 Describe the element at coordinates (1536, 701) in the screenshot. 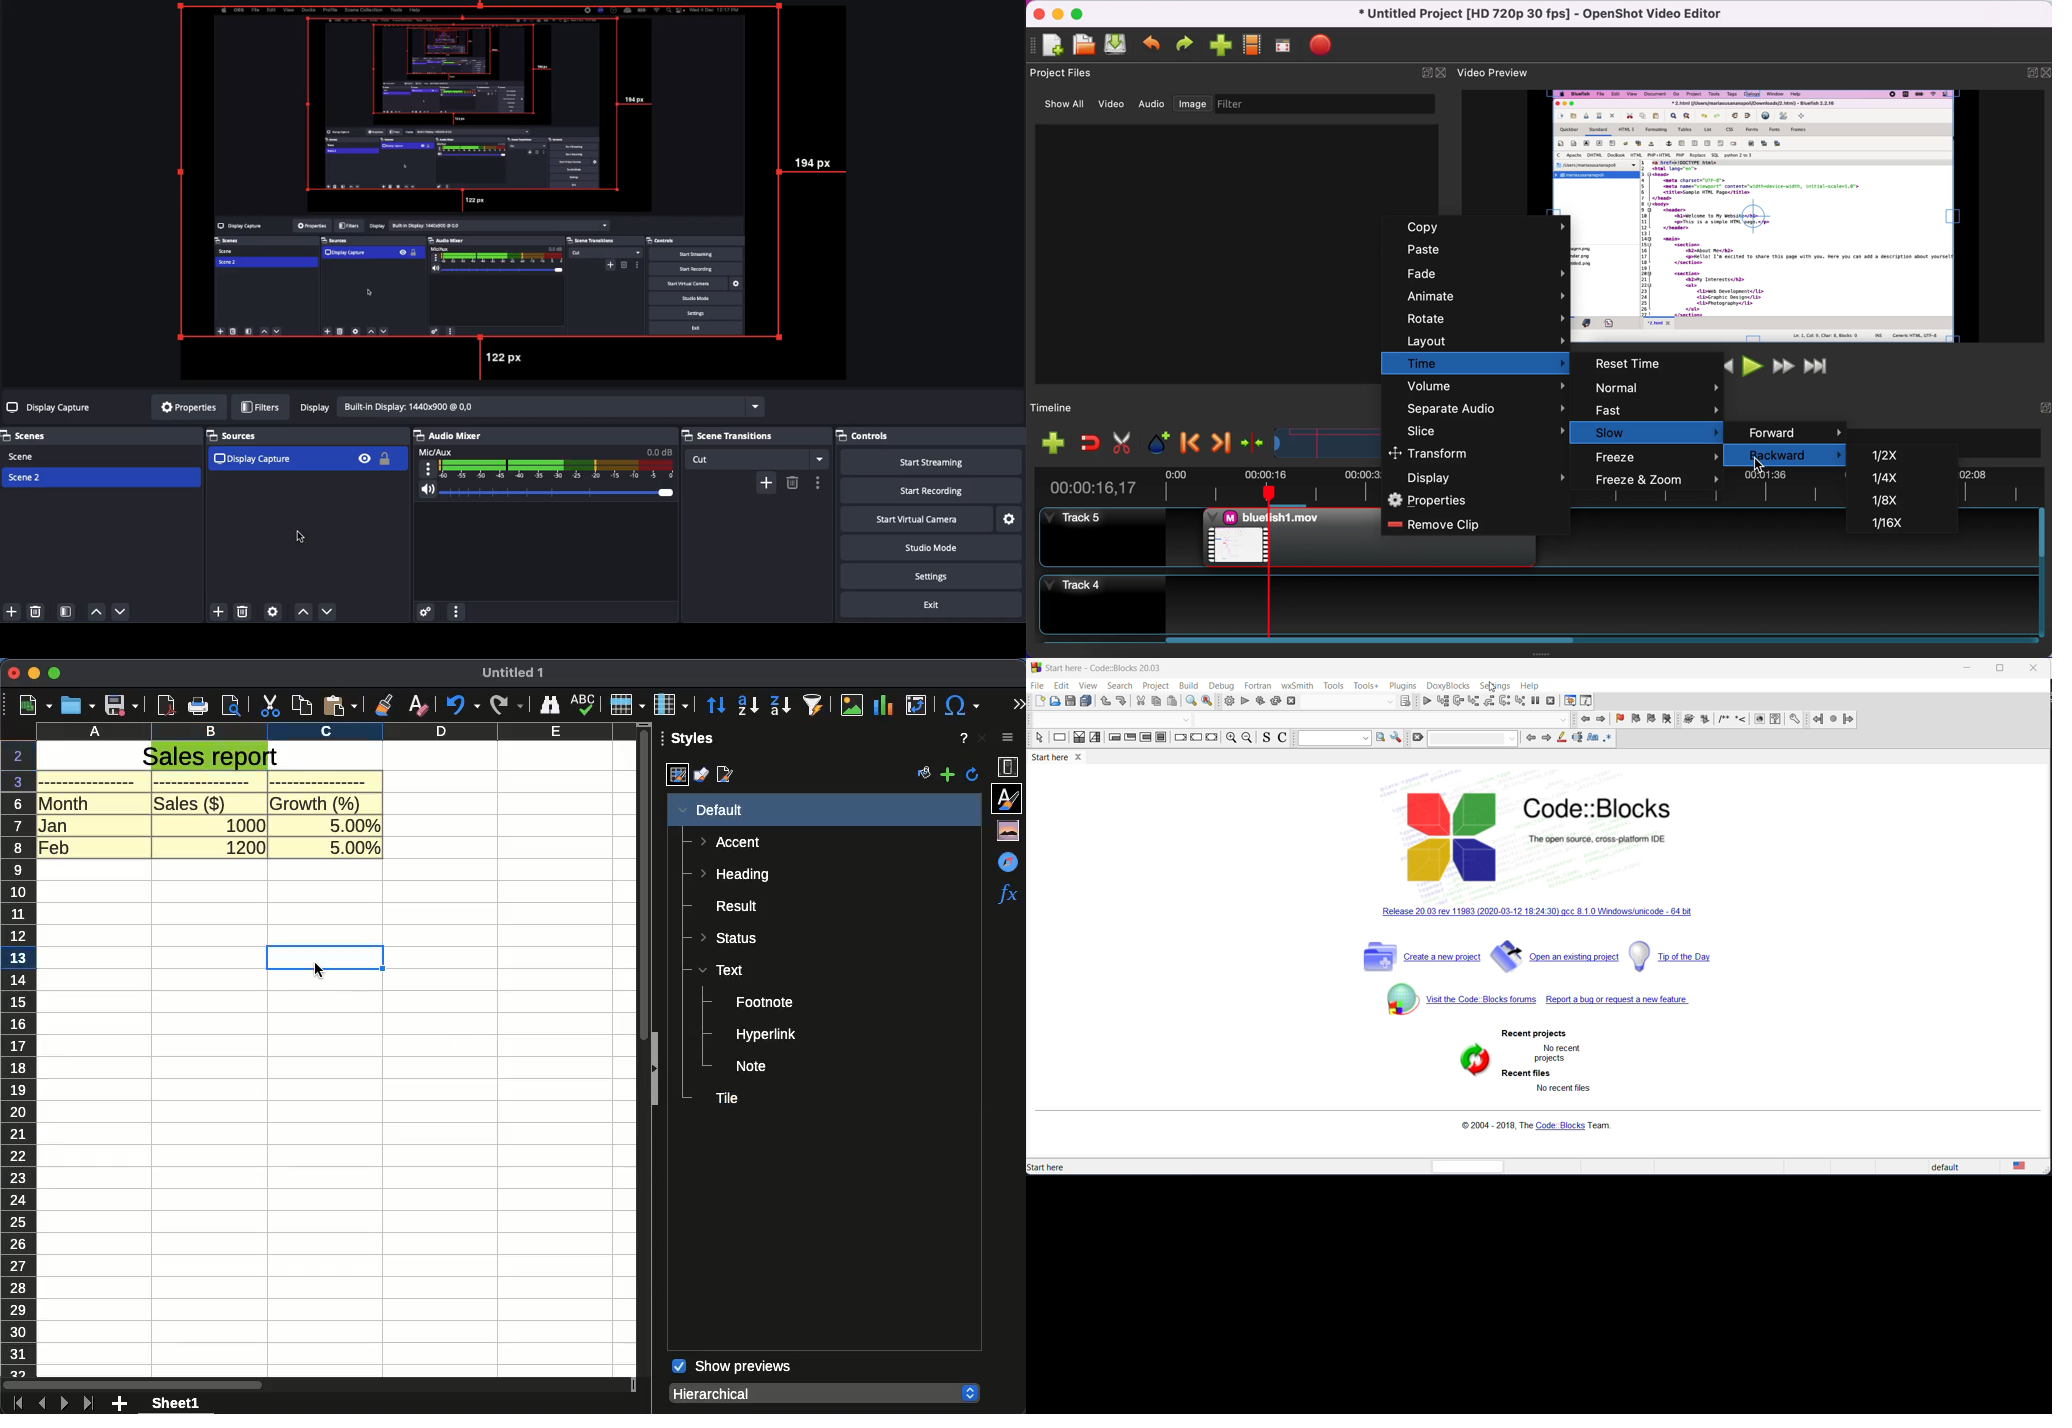

I see `pause debugging` at that location.